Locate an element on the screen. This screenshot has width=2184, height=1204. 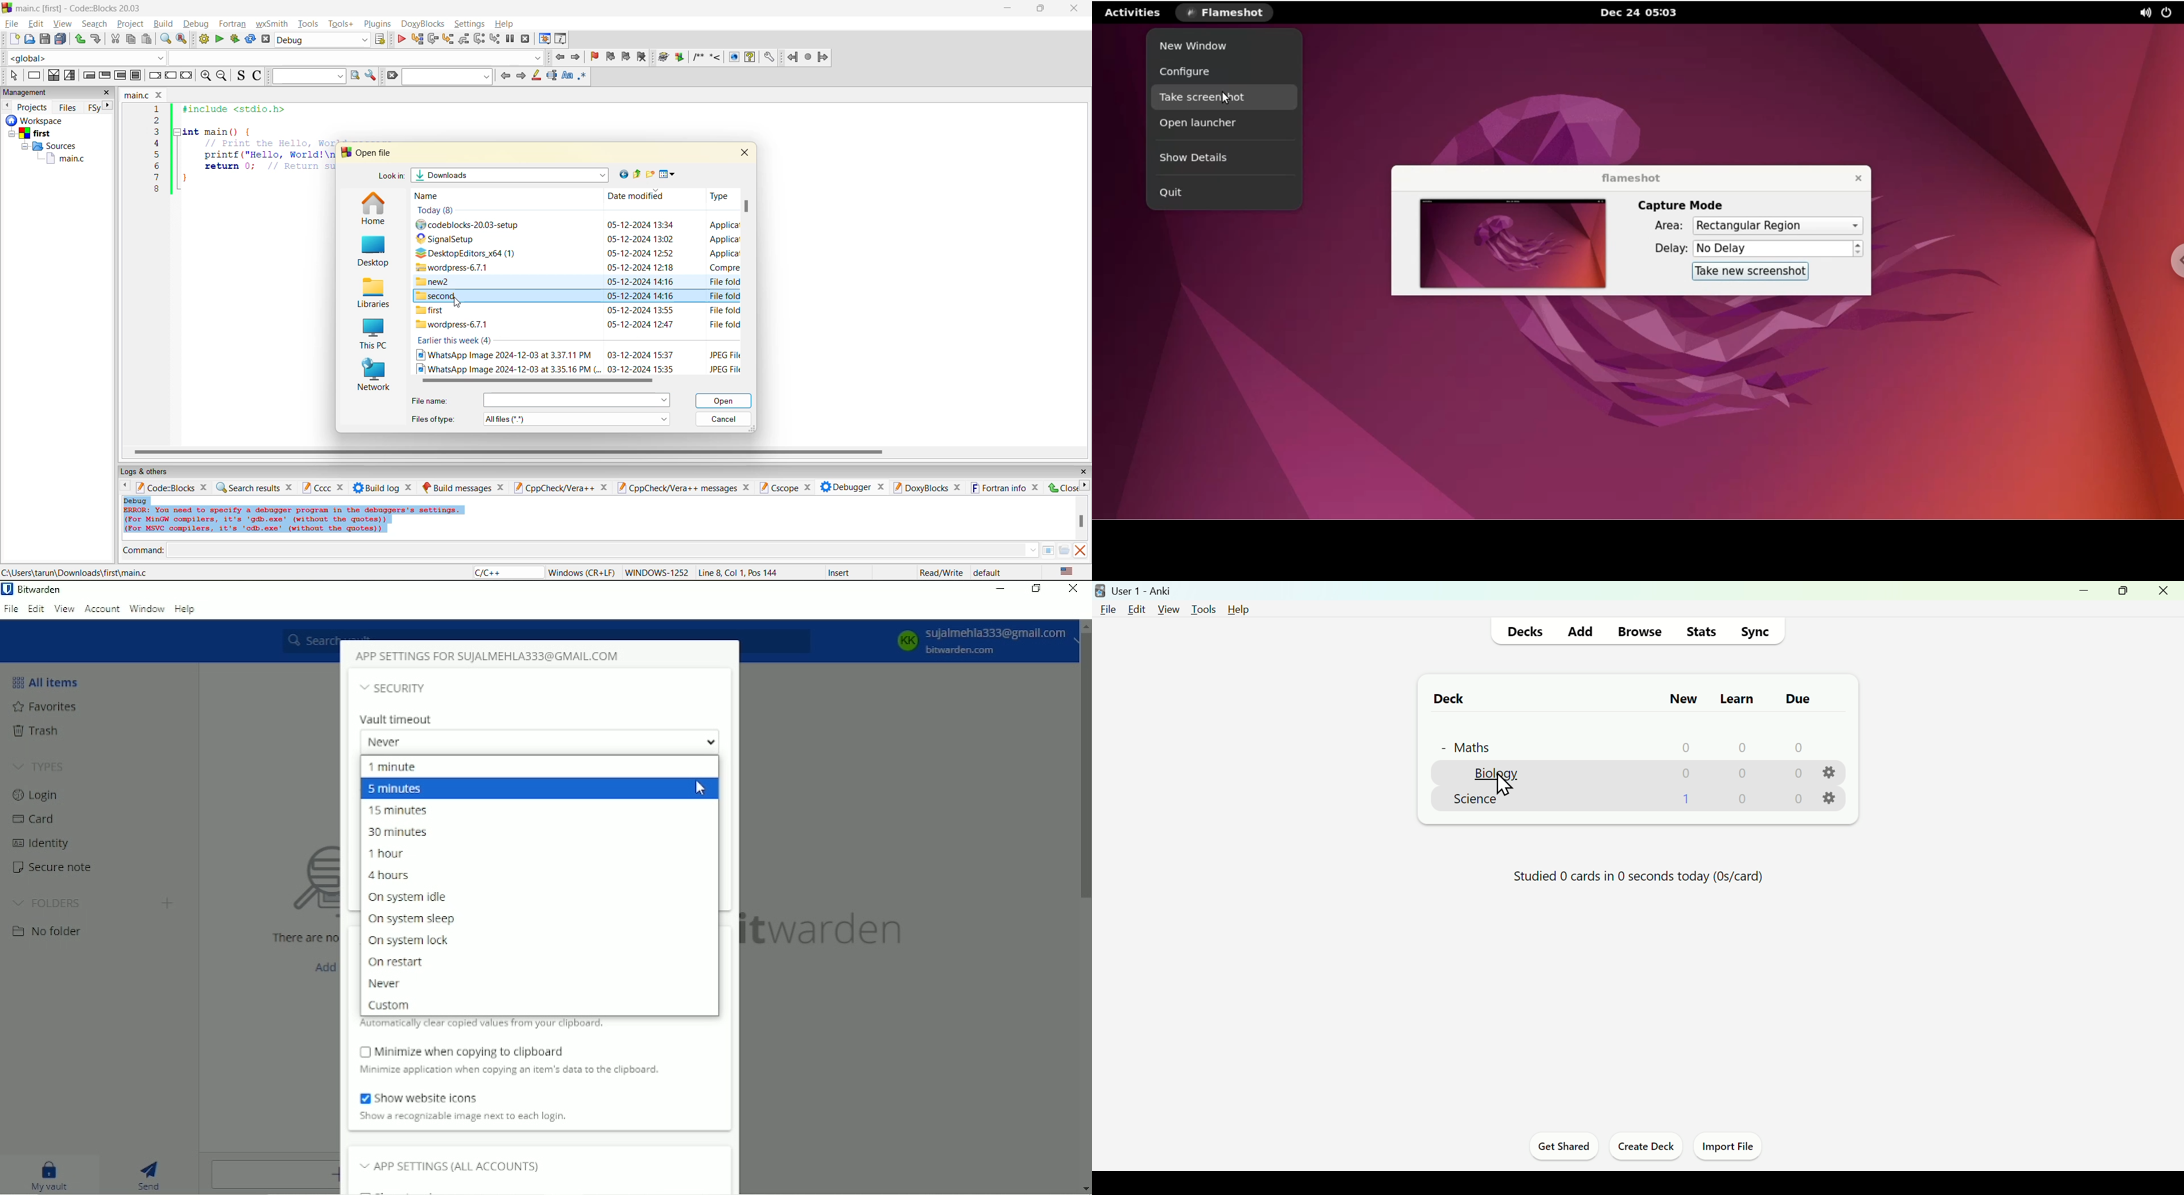
date and time is located at coordinates (639, 225).